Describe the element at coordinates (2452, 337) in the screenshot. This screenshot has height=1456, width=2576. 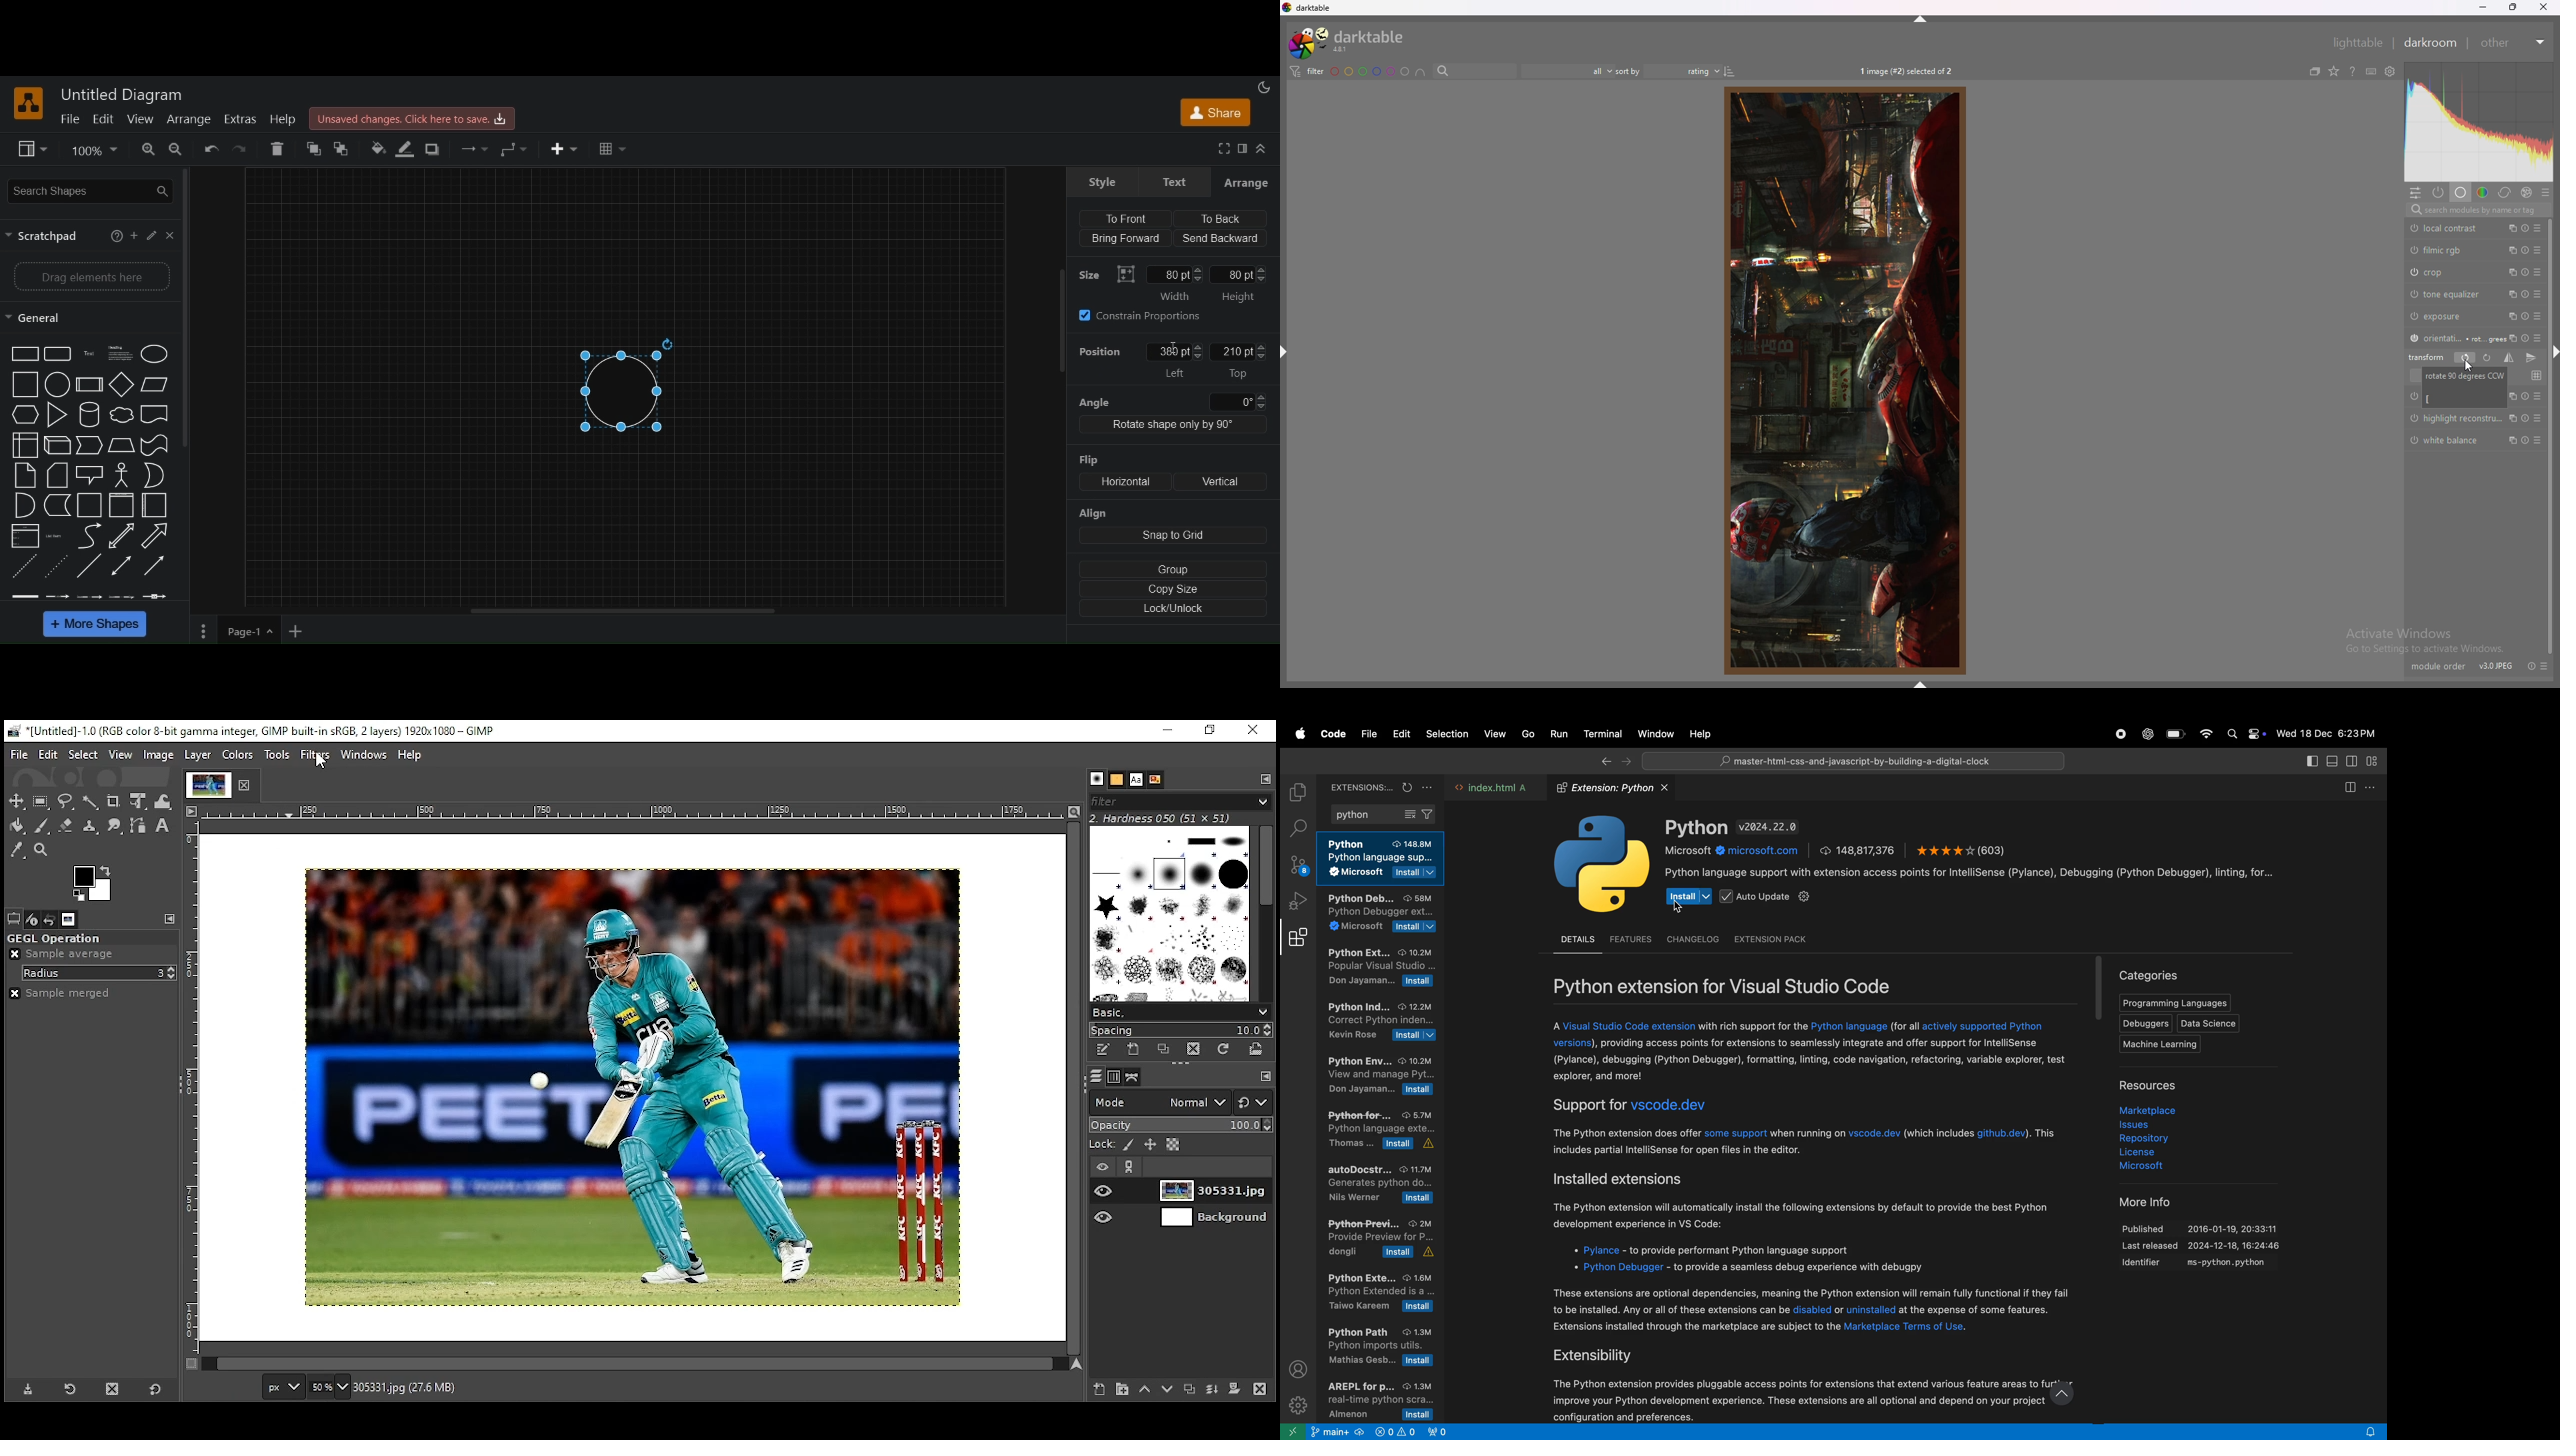
I see `orientation` at that location.